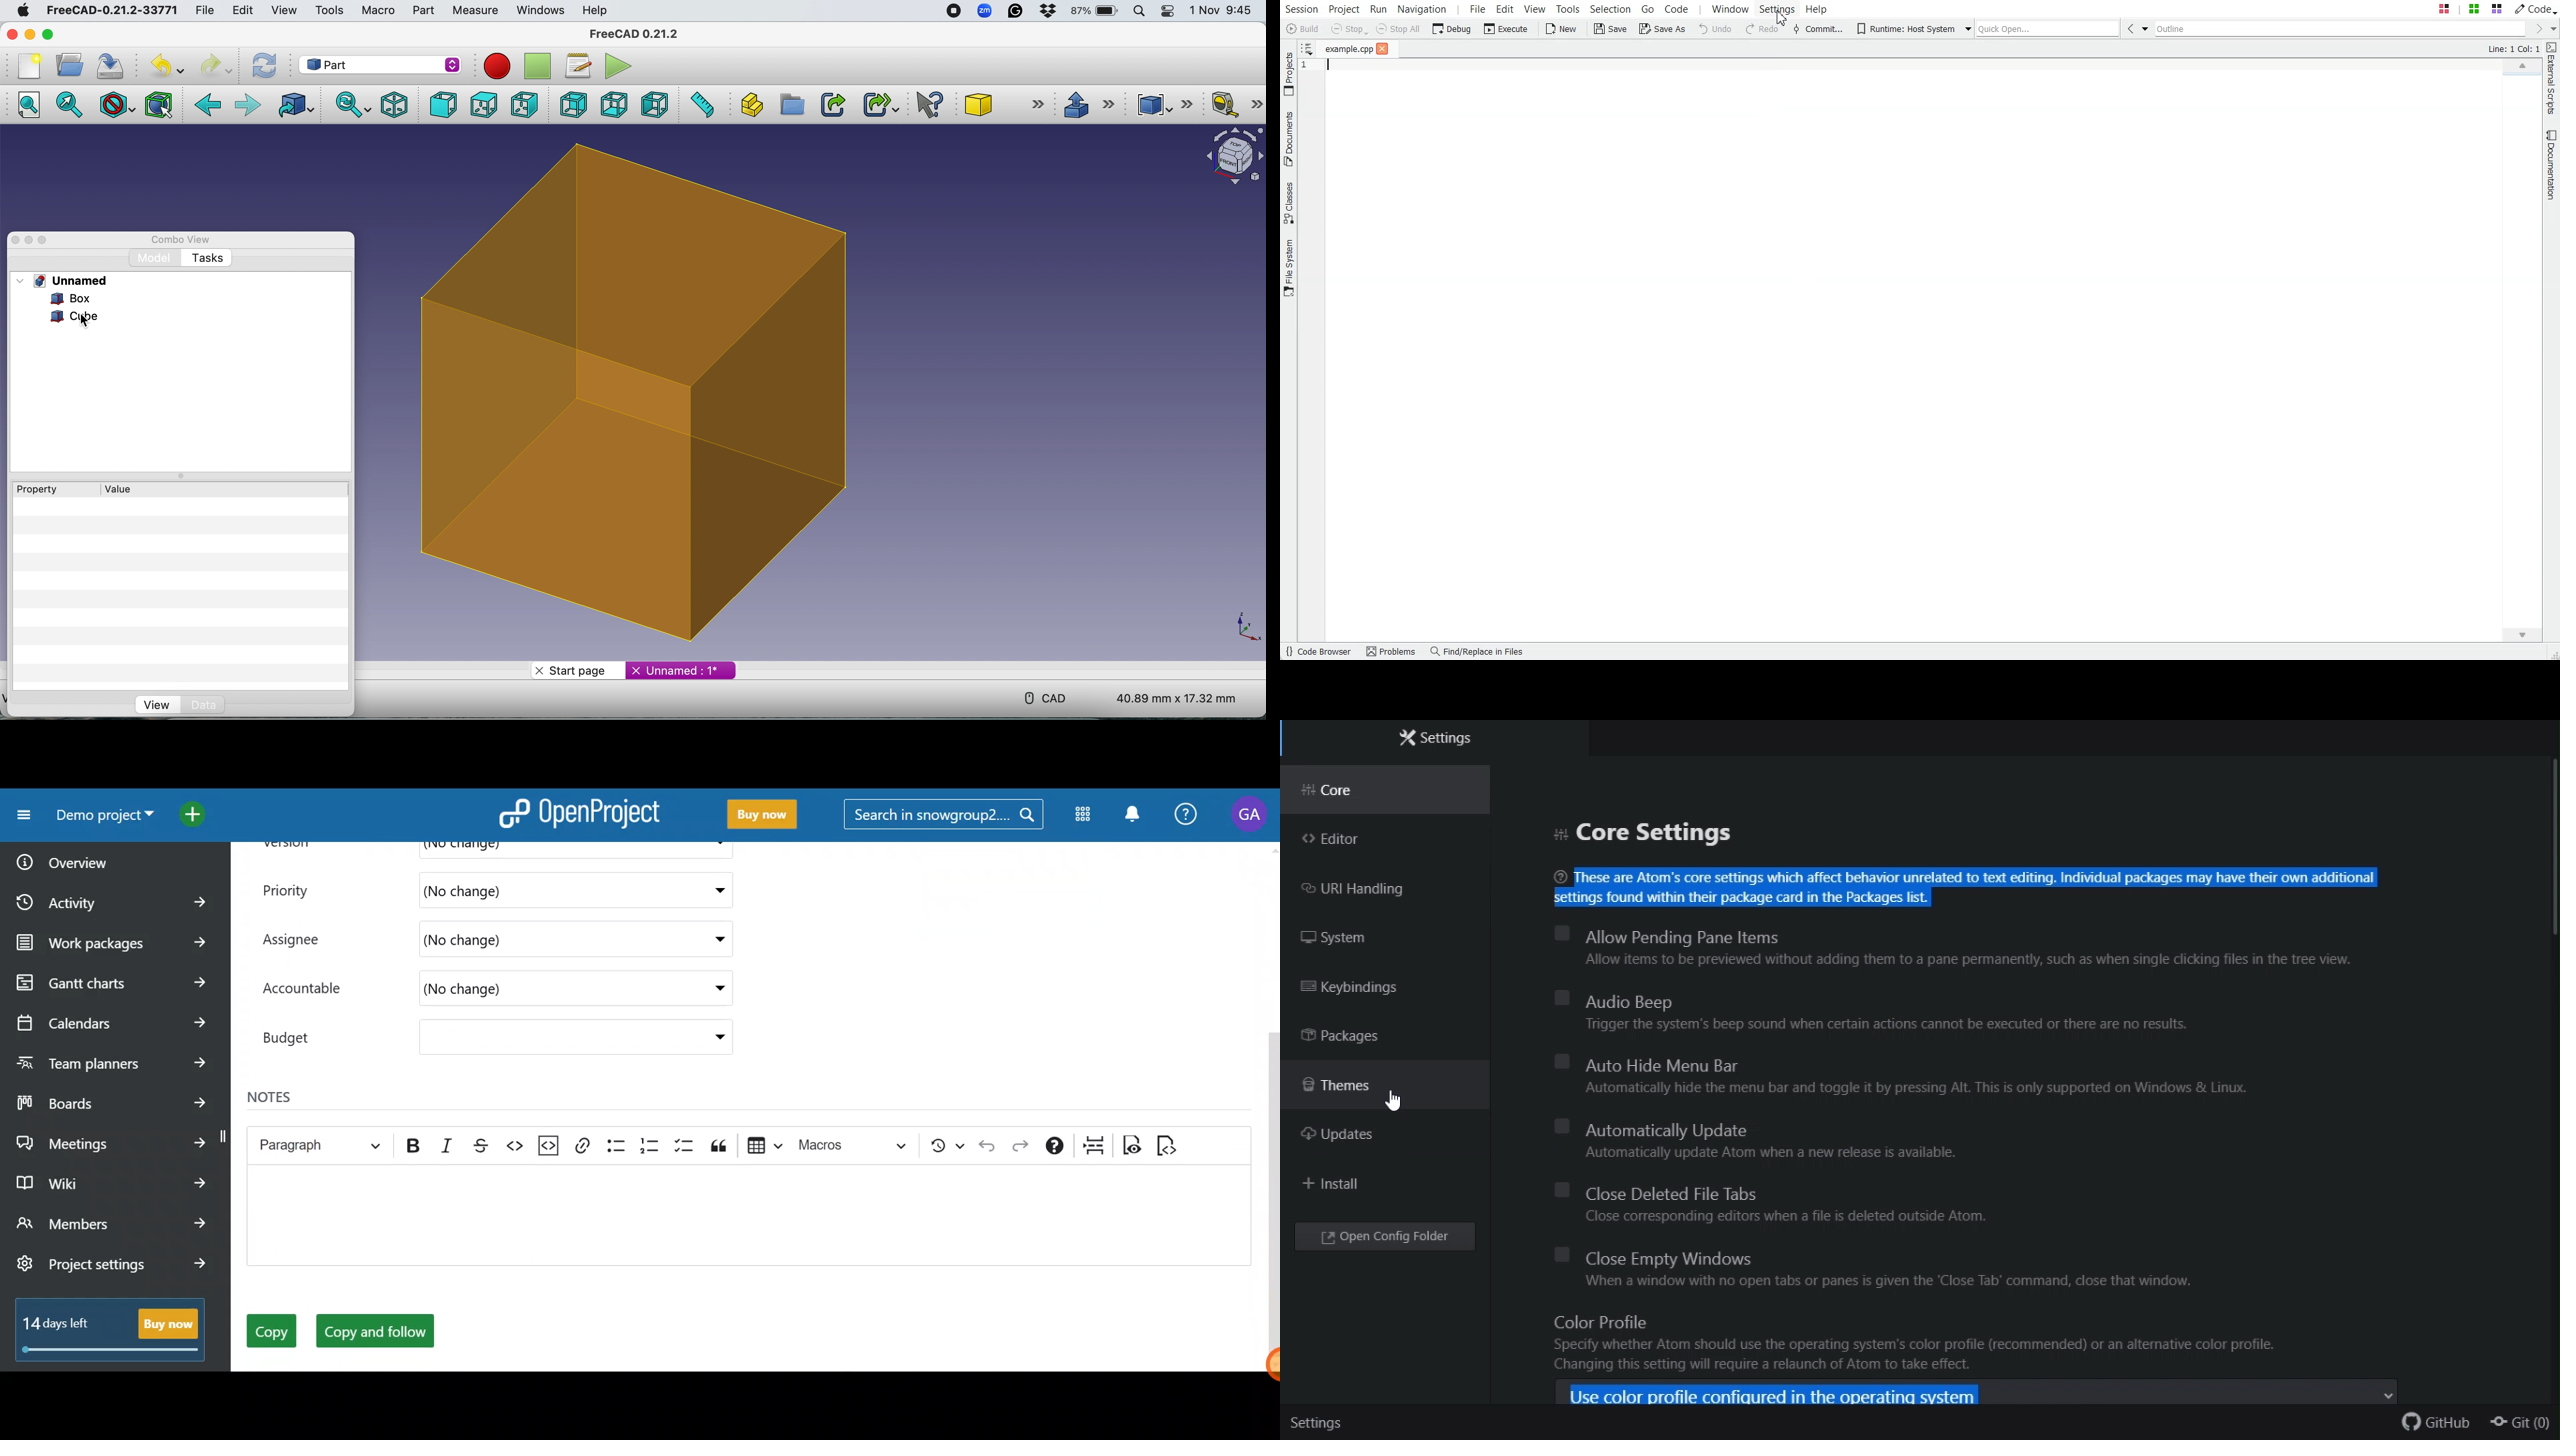 Image resolution: width=2576 pixels, height=1456 pixels. Describe the element at coordinates (1429, 739) in the screenshot. I see `Settings` at that location.